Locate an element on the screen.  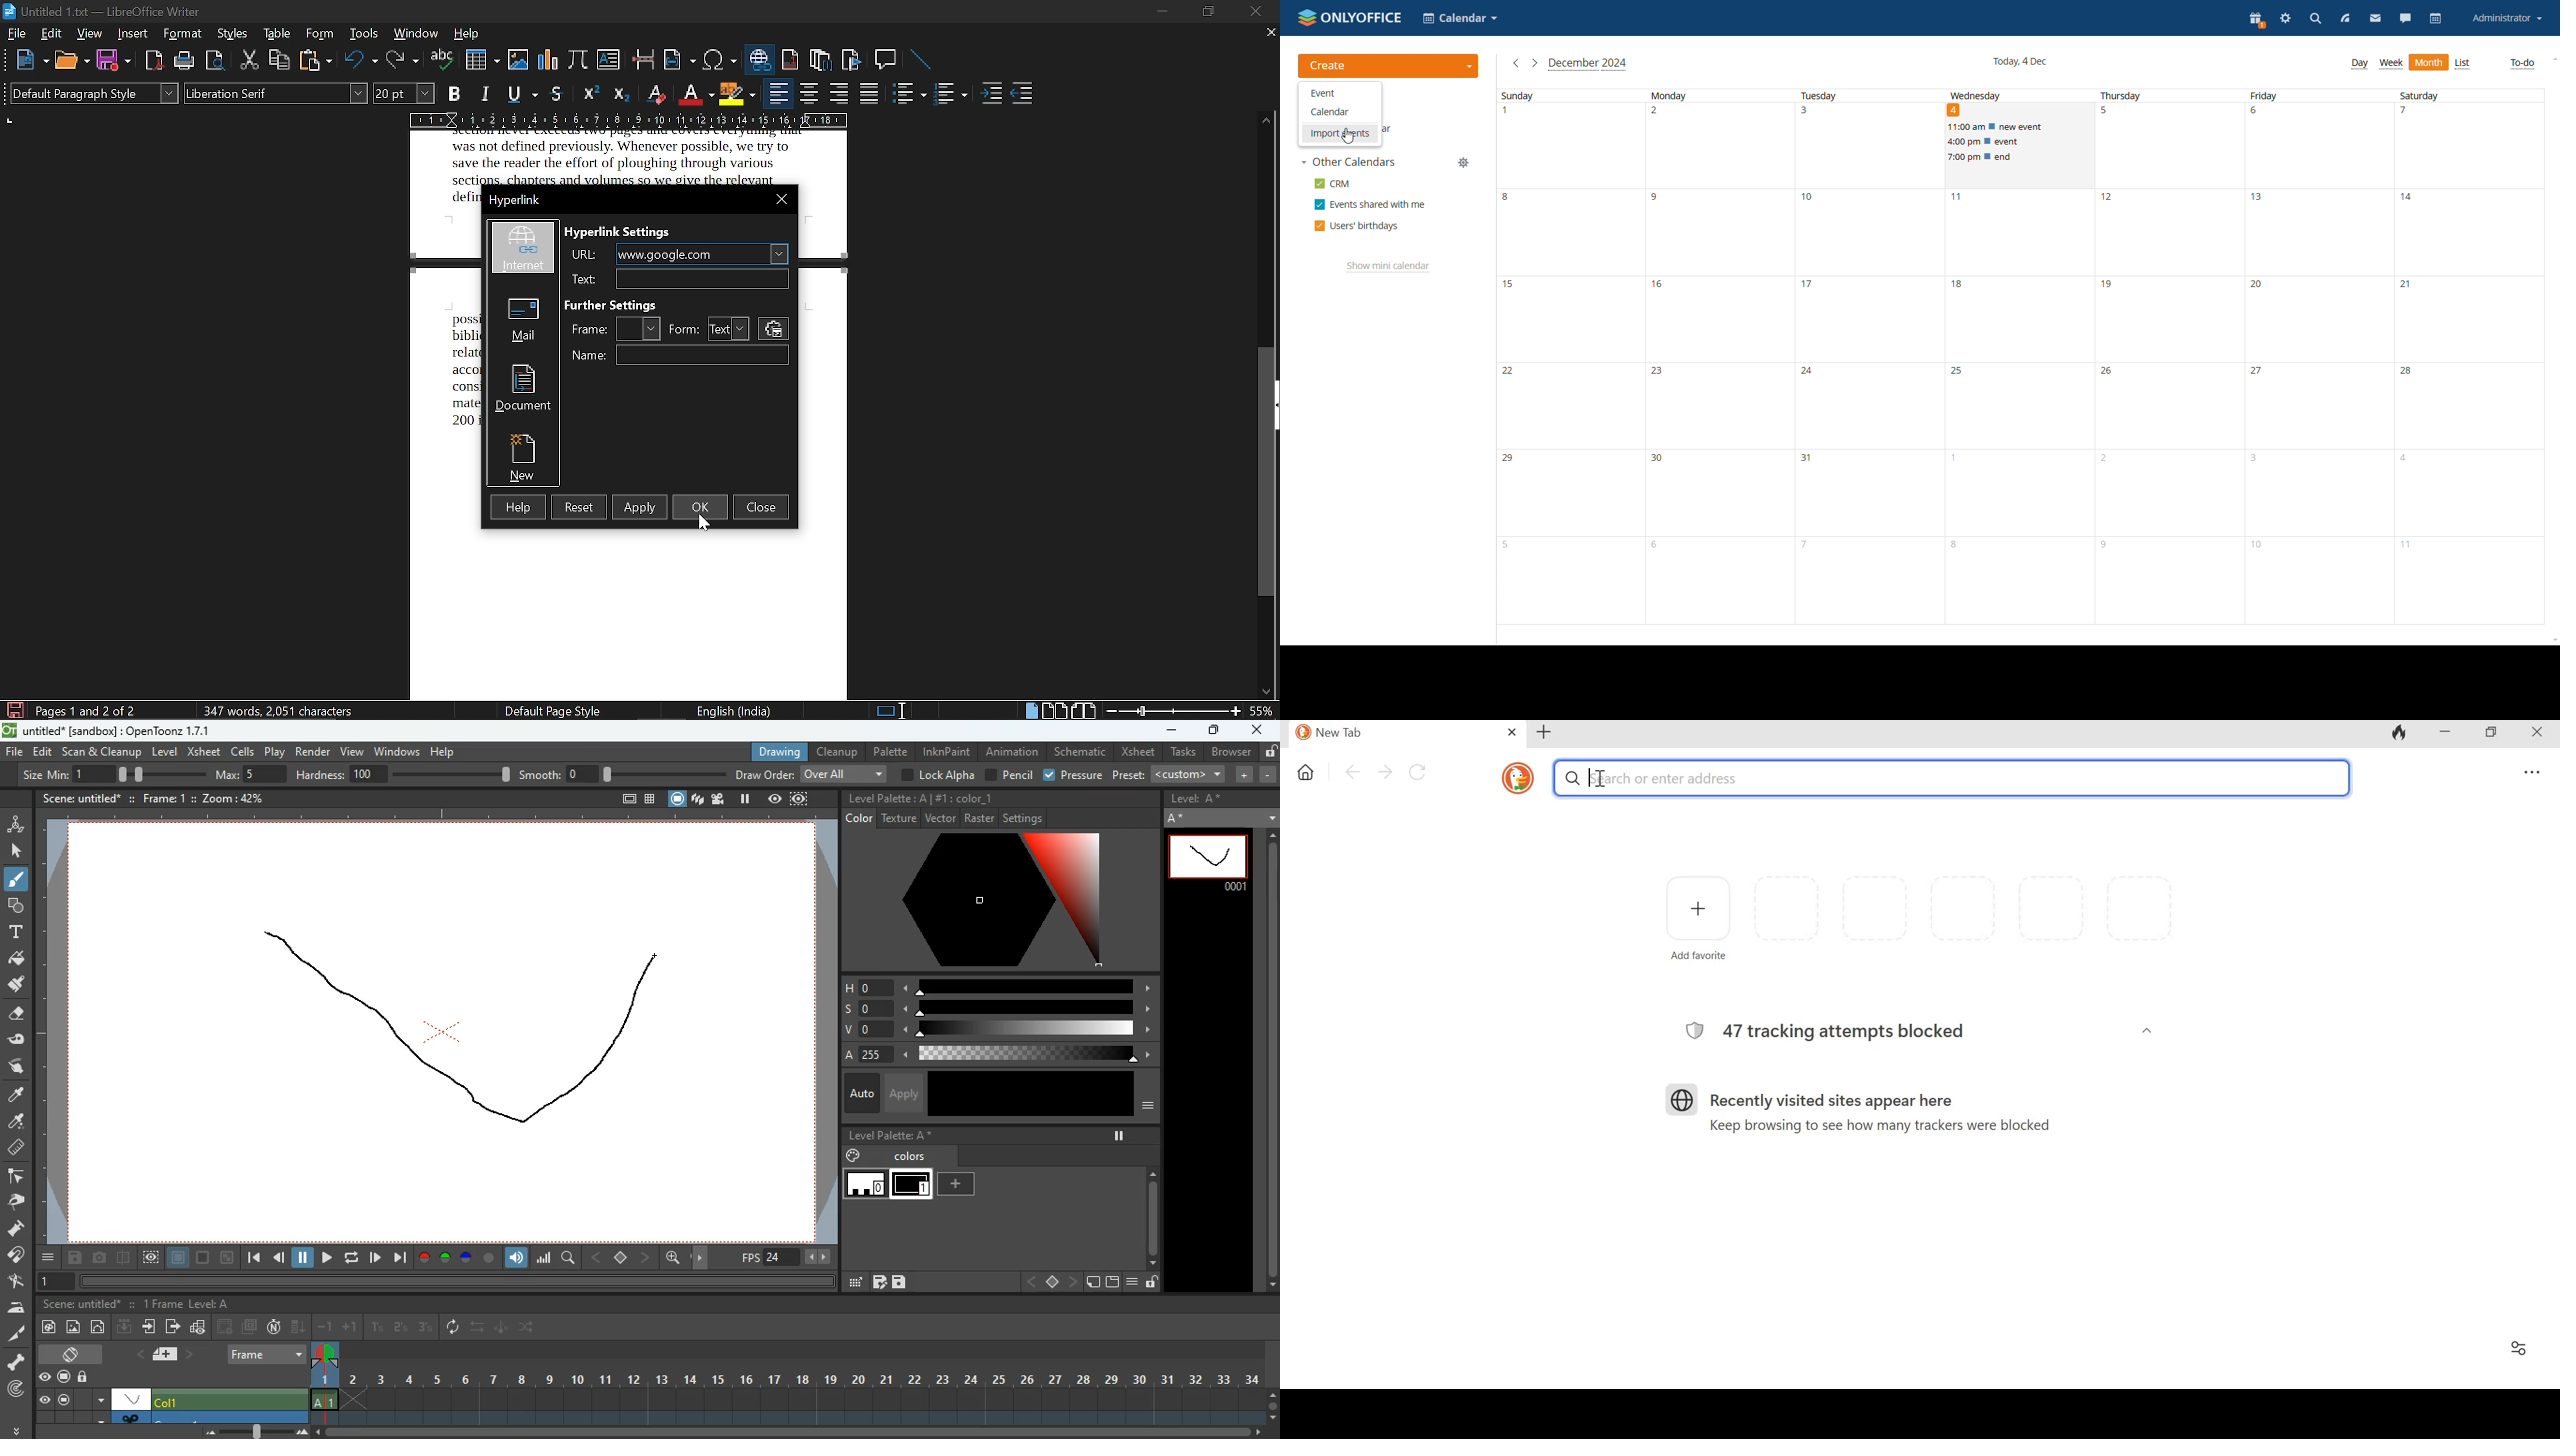
insert bibliography is located at coordinates (849, 60).